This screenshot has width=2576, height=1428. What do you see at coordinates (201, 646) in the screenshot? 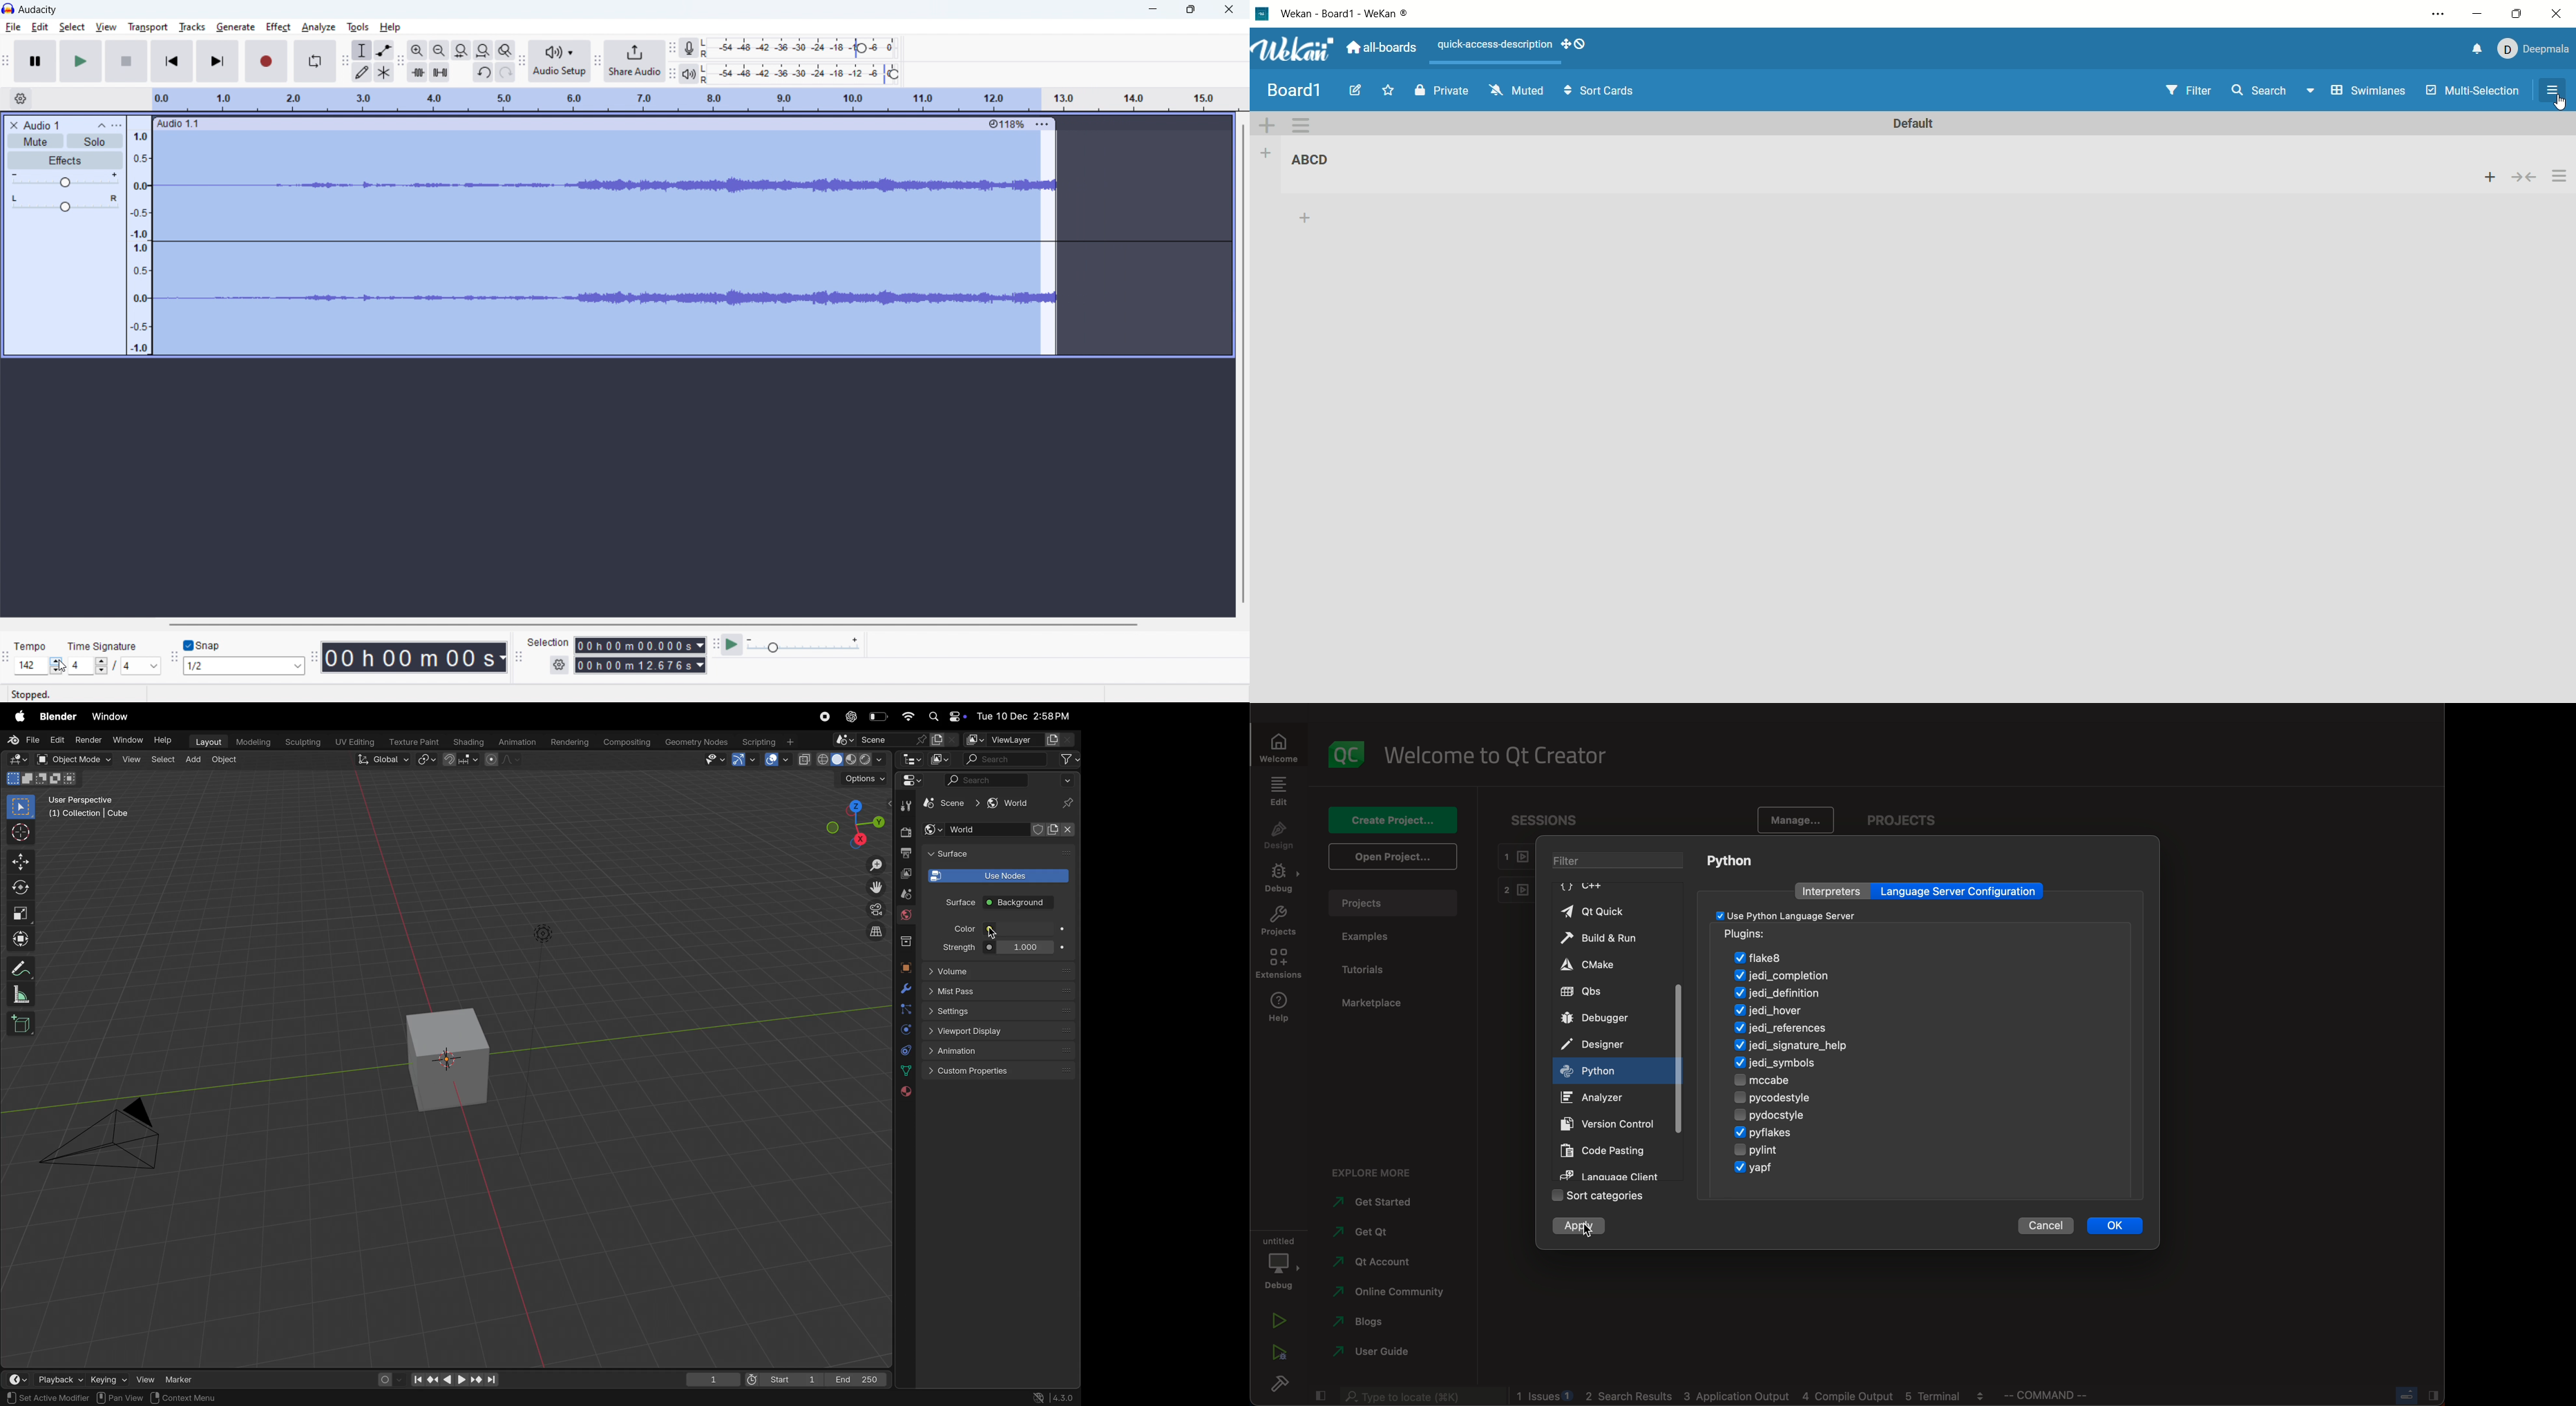
I see `toggle snap` at bounding box center [201, 646].